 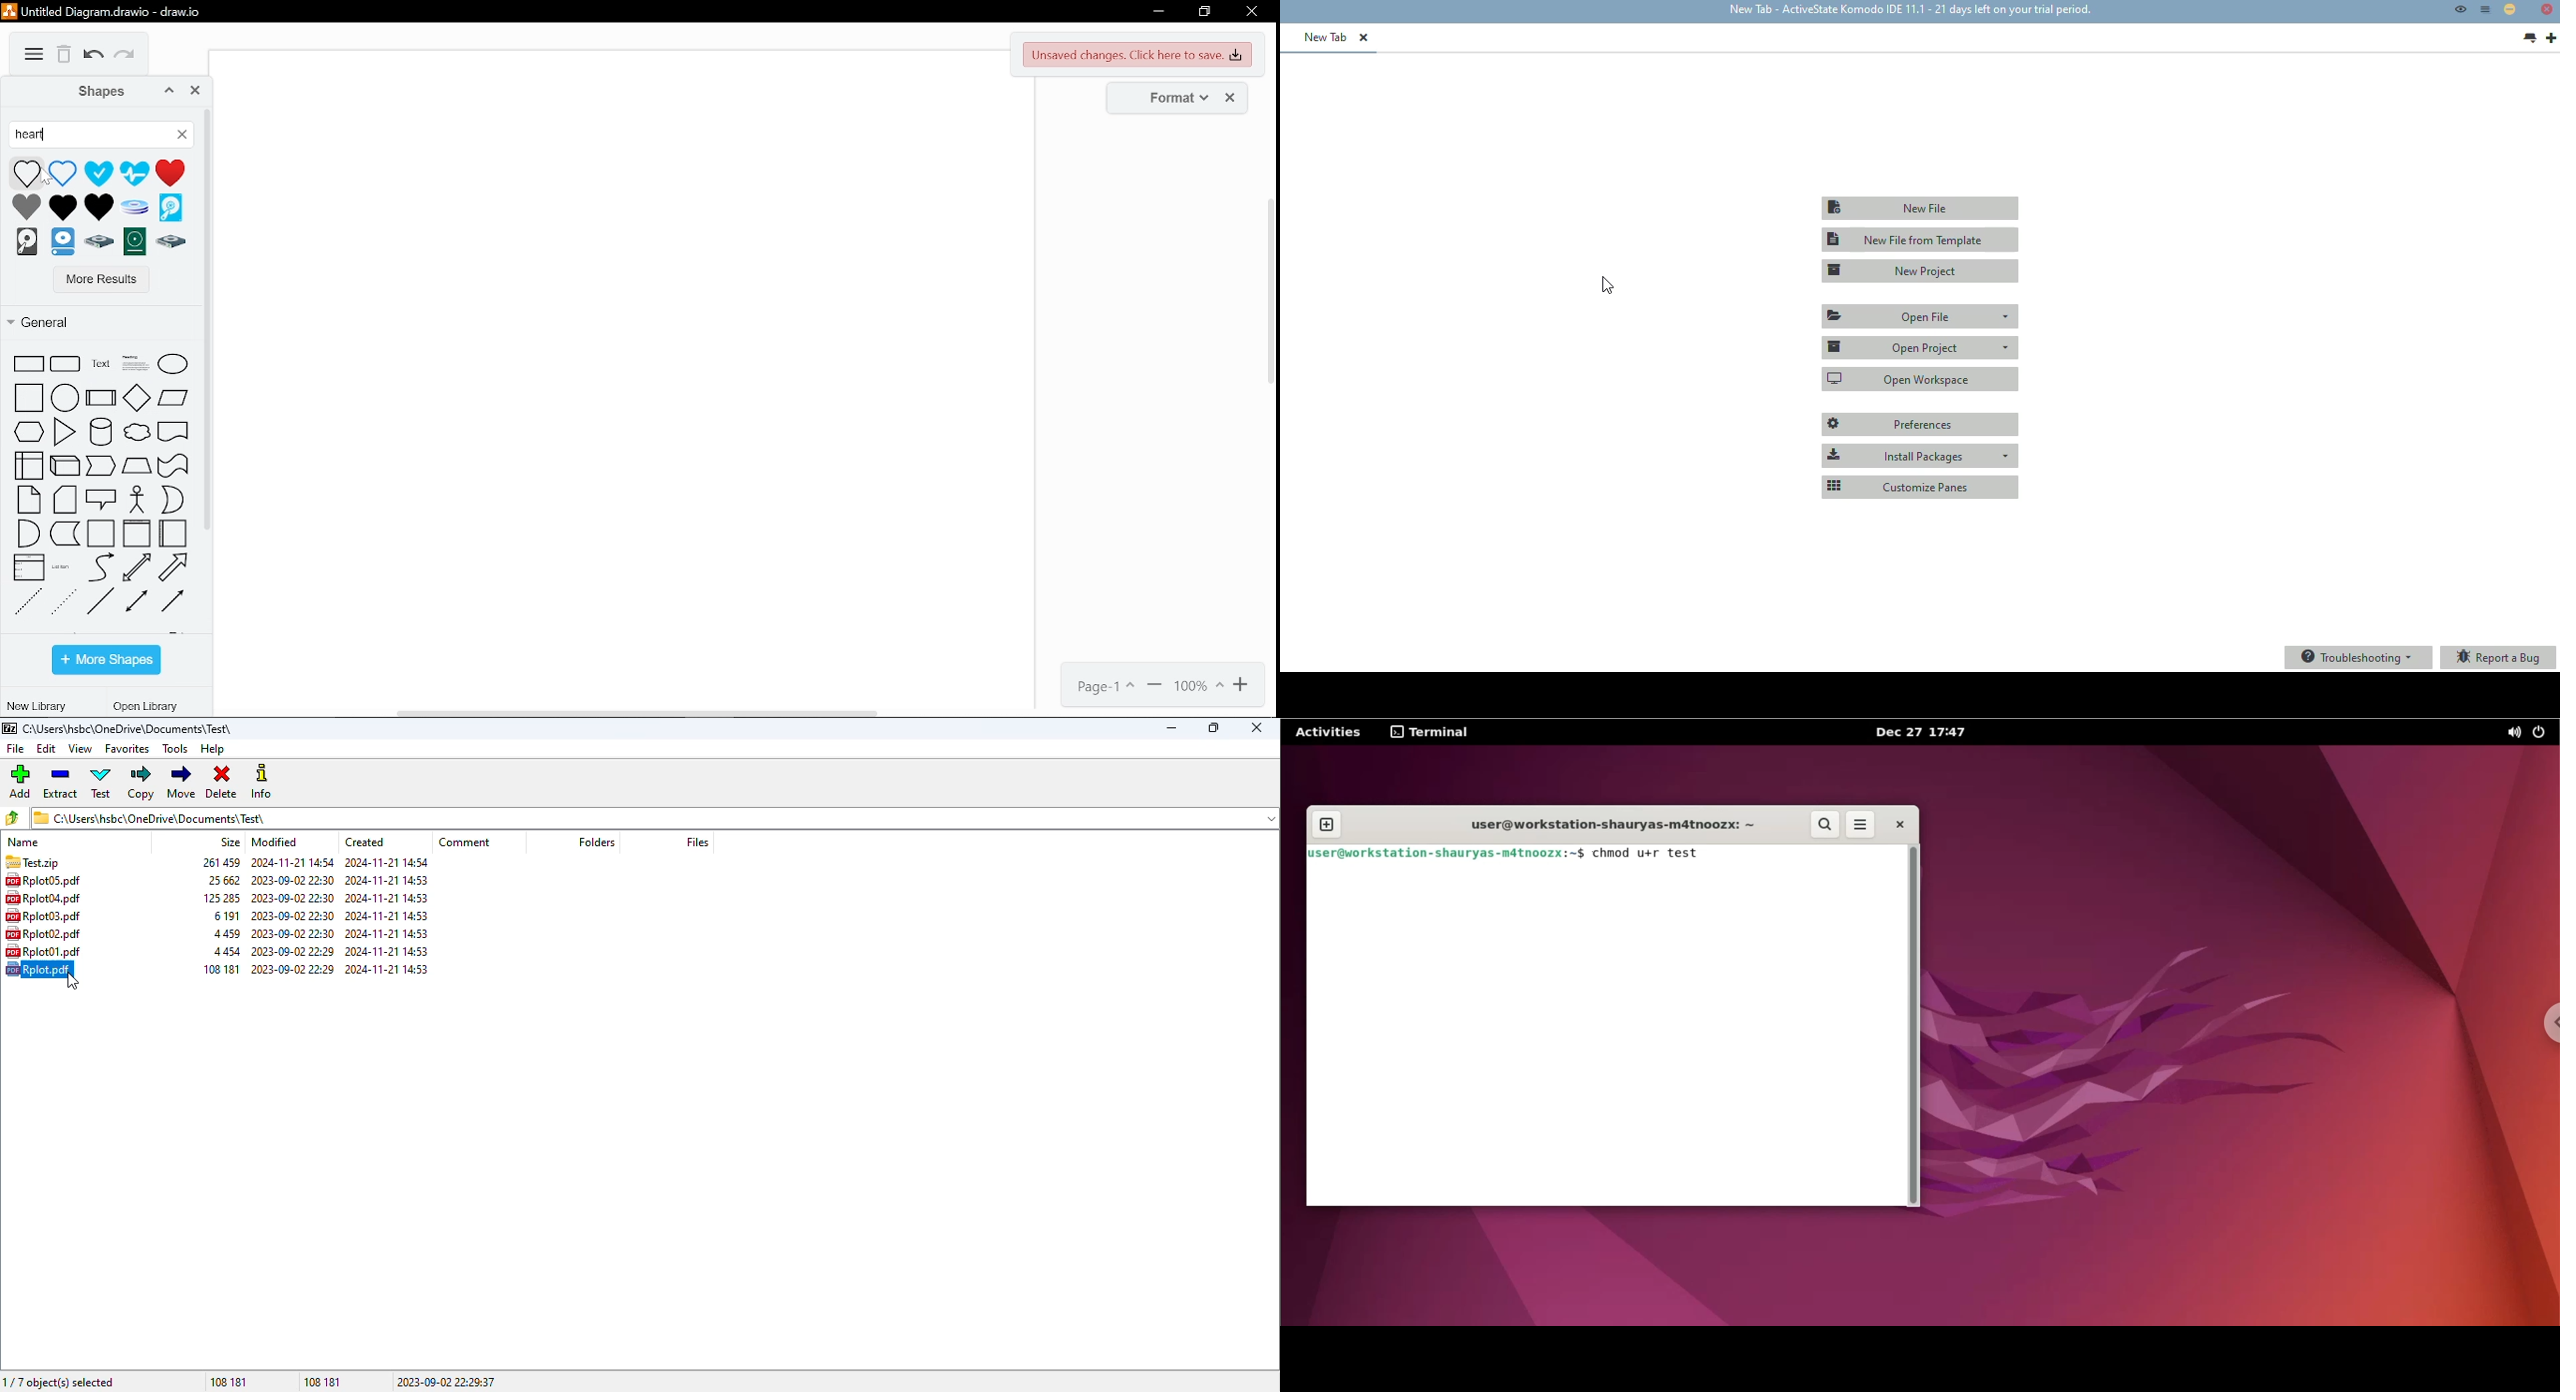 I want to click on and, so click(x=27, y=535).